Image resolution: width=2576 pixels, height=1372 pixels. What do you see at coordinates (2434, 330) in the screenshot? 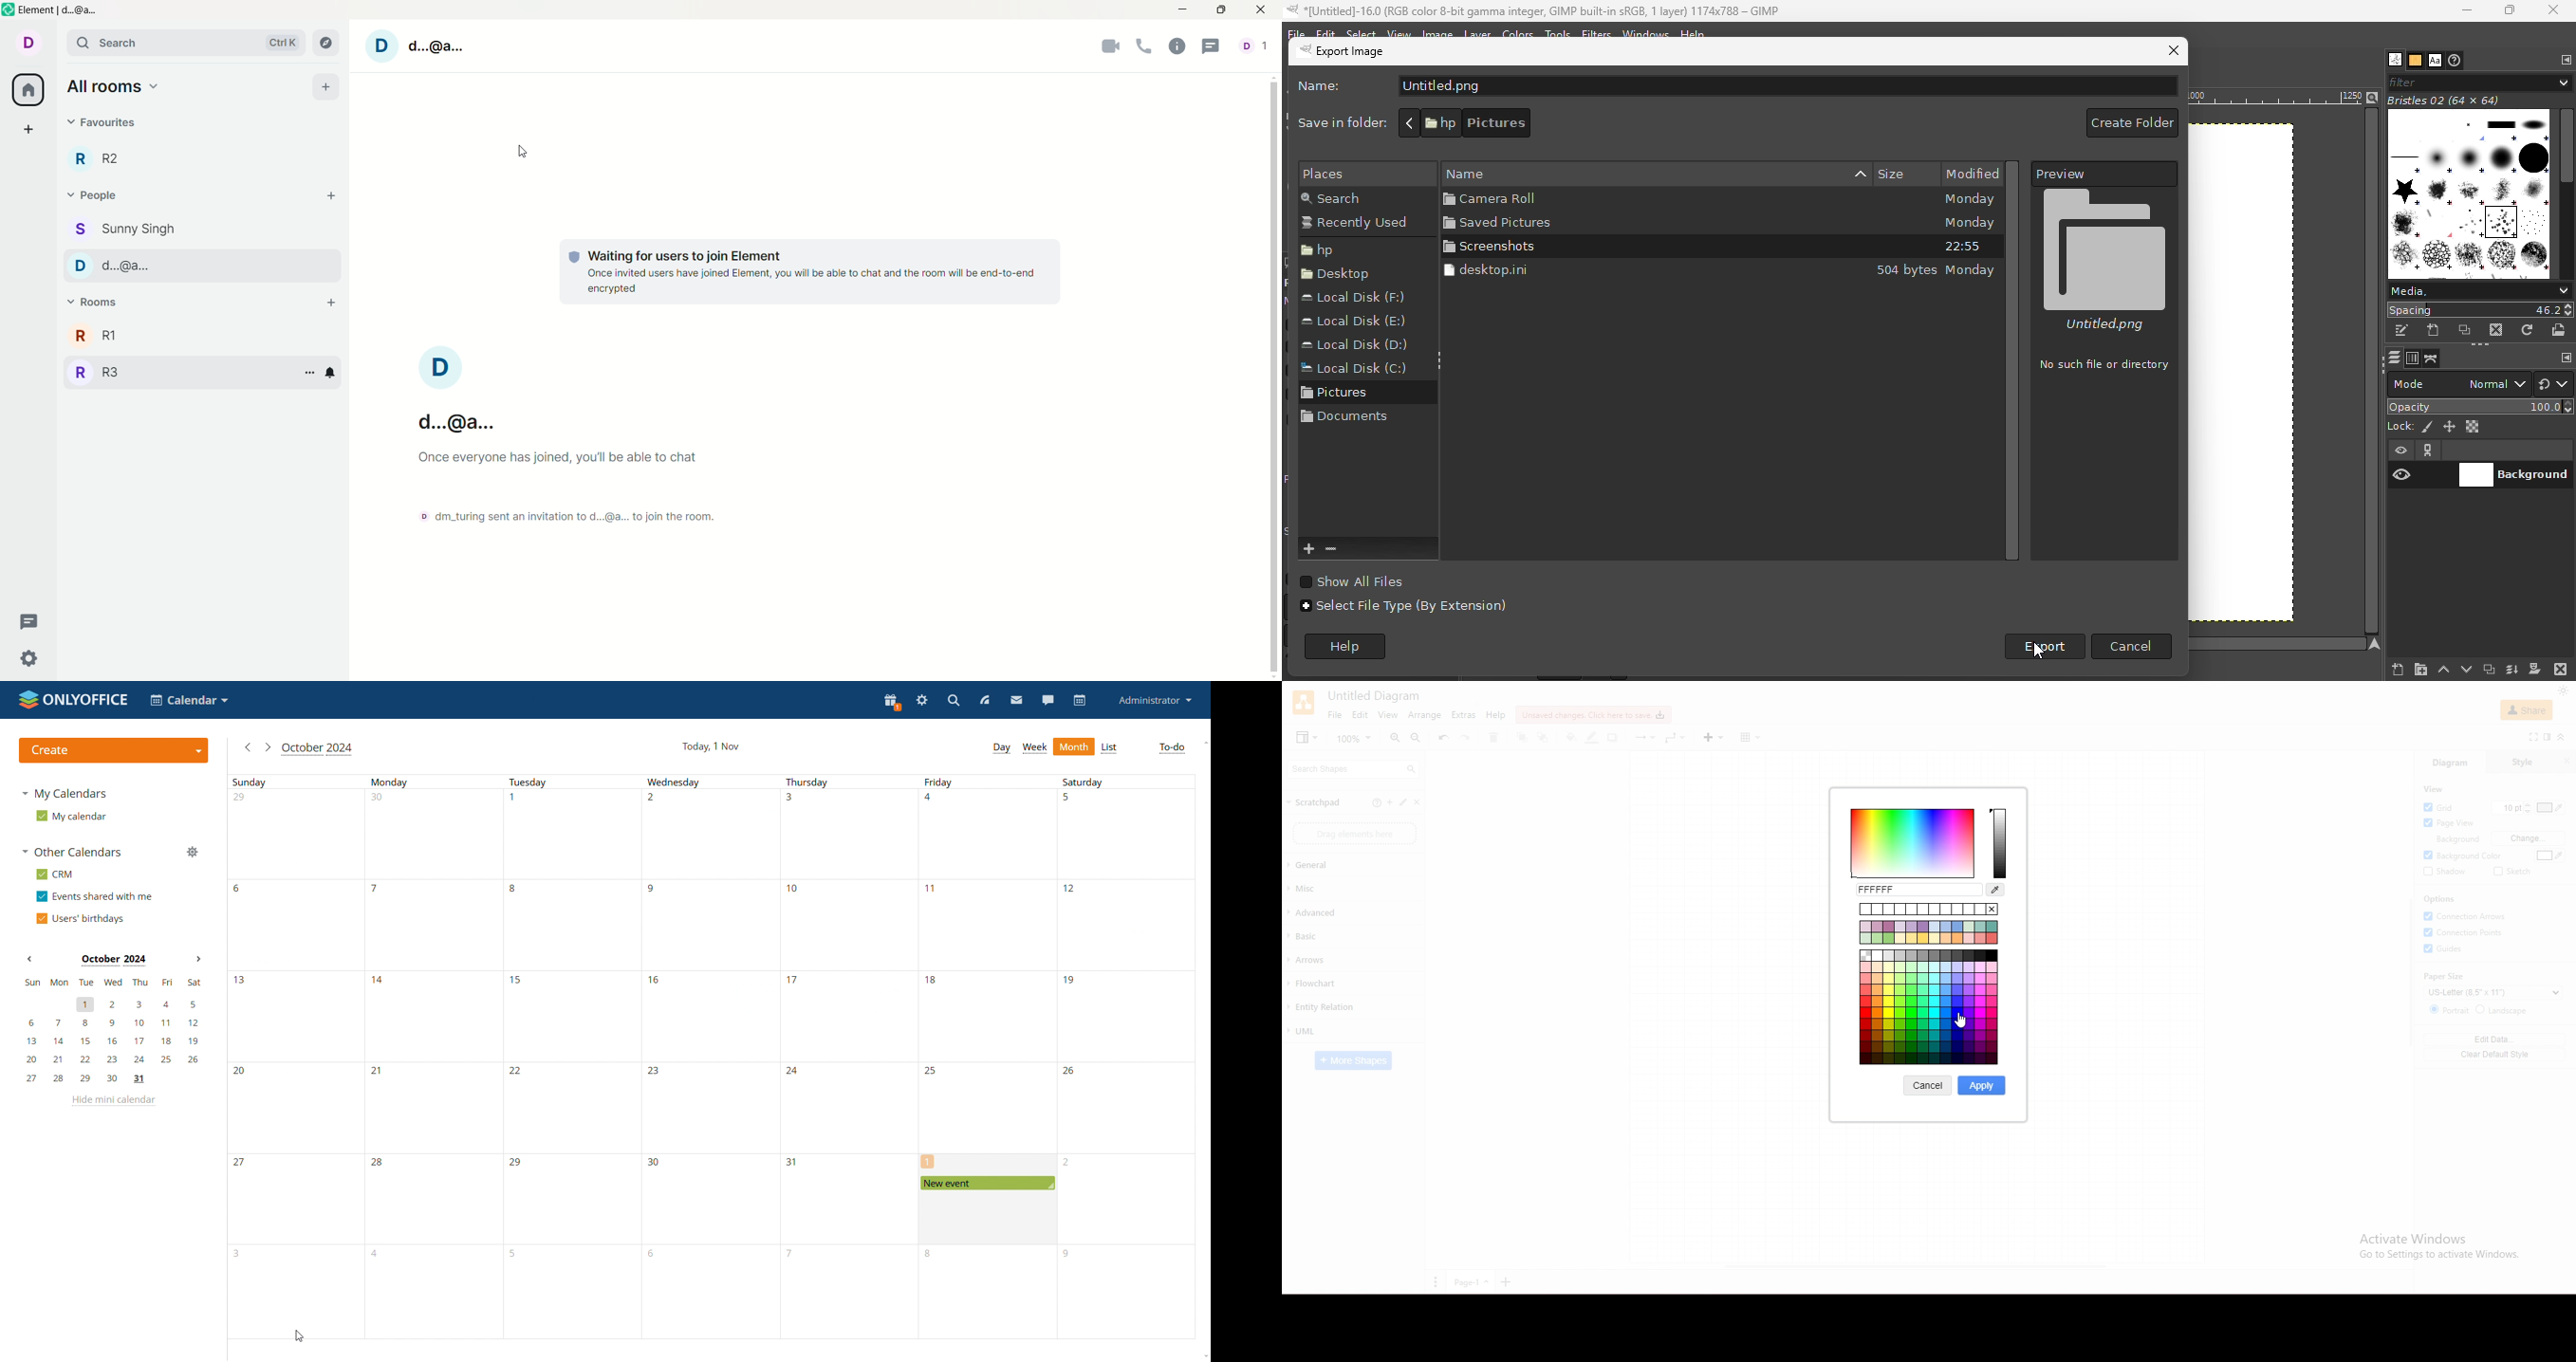
I see `Create a new brush` at bounding box center [2434, 330].